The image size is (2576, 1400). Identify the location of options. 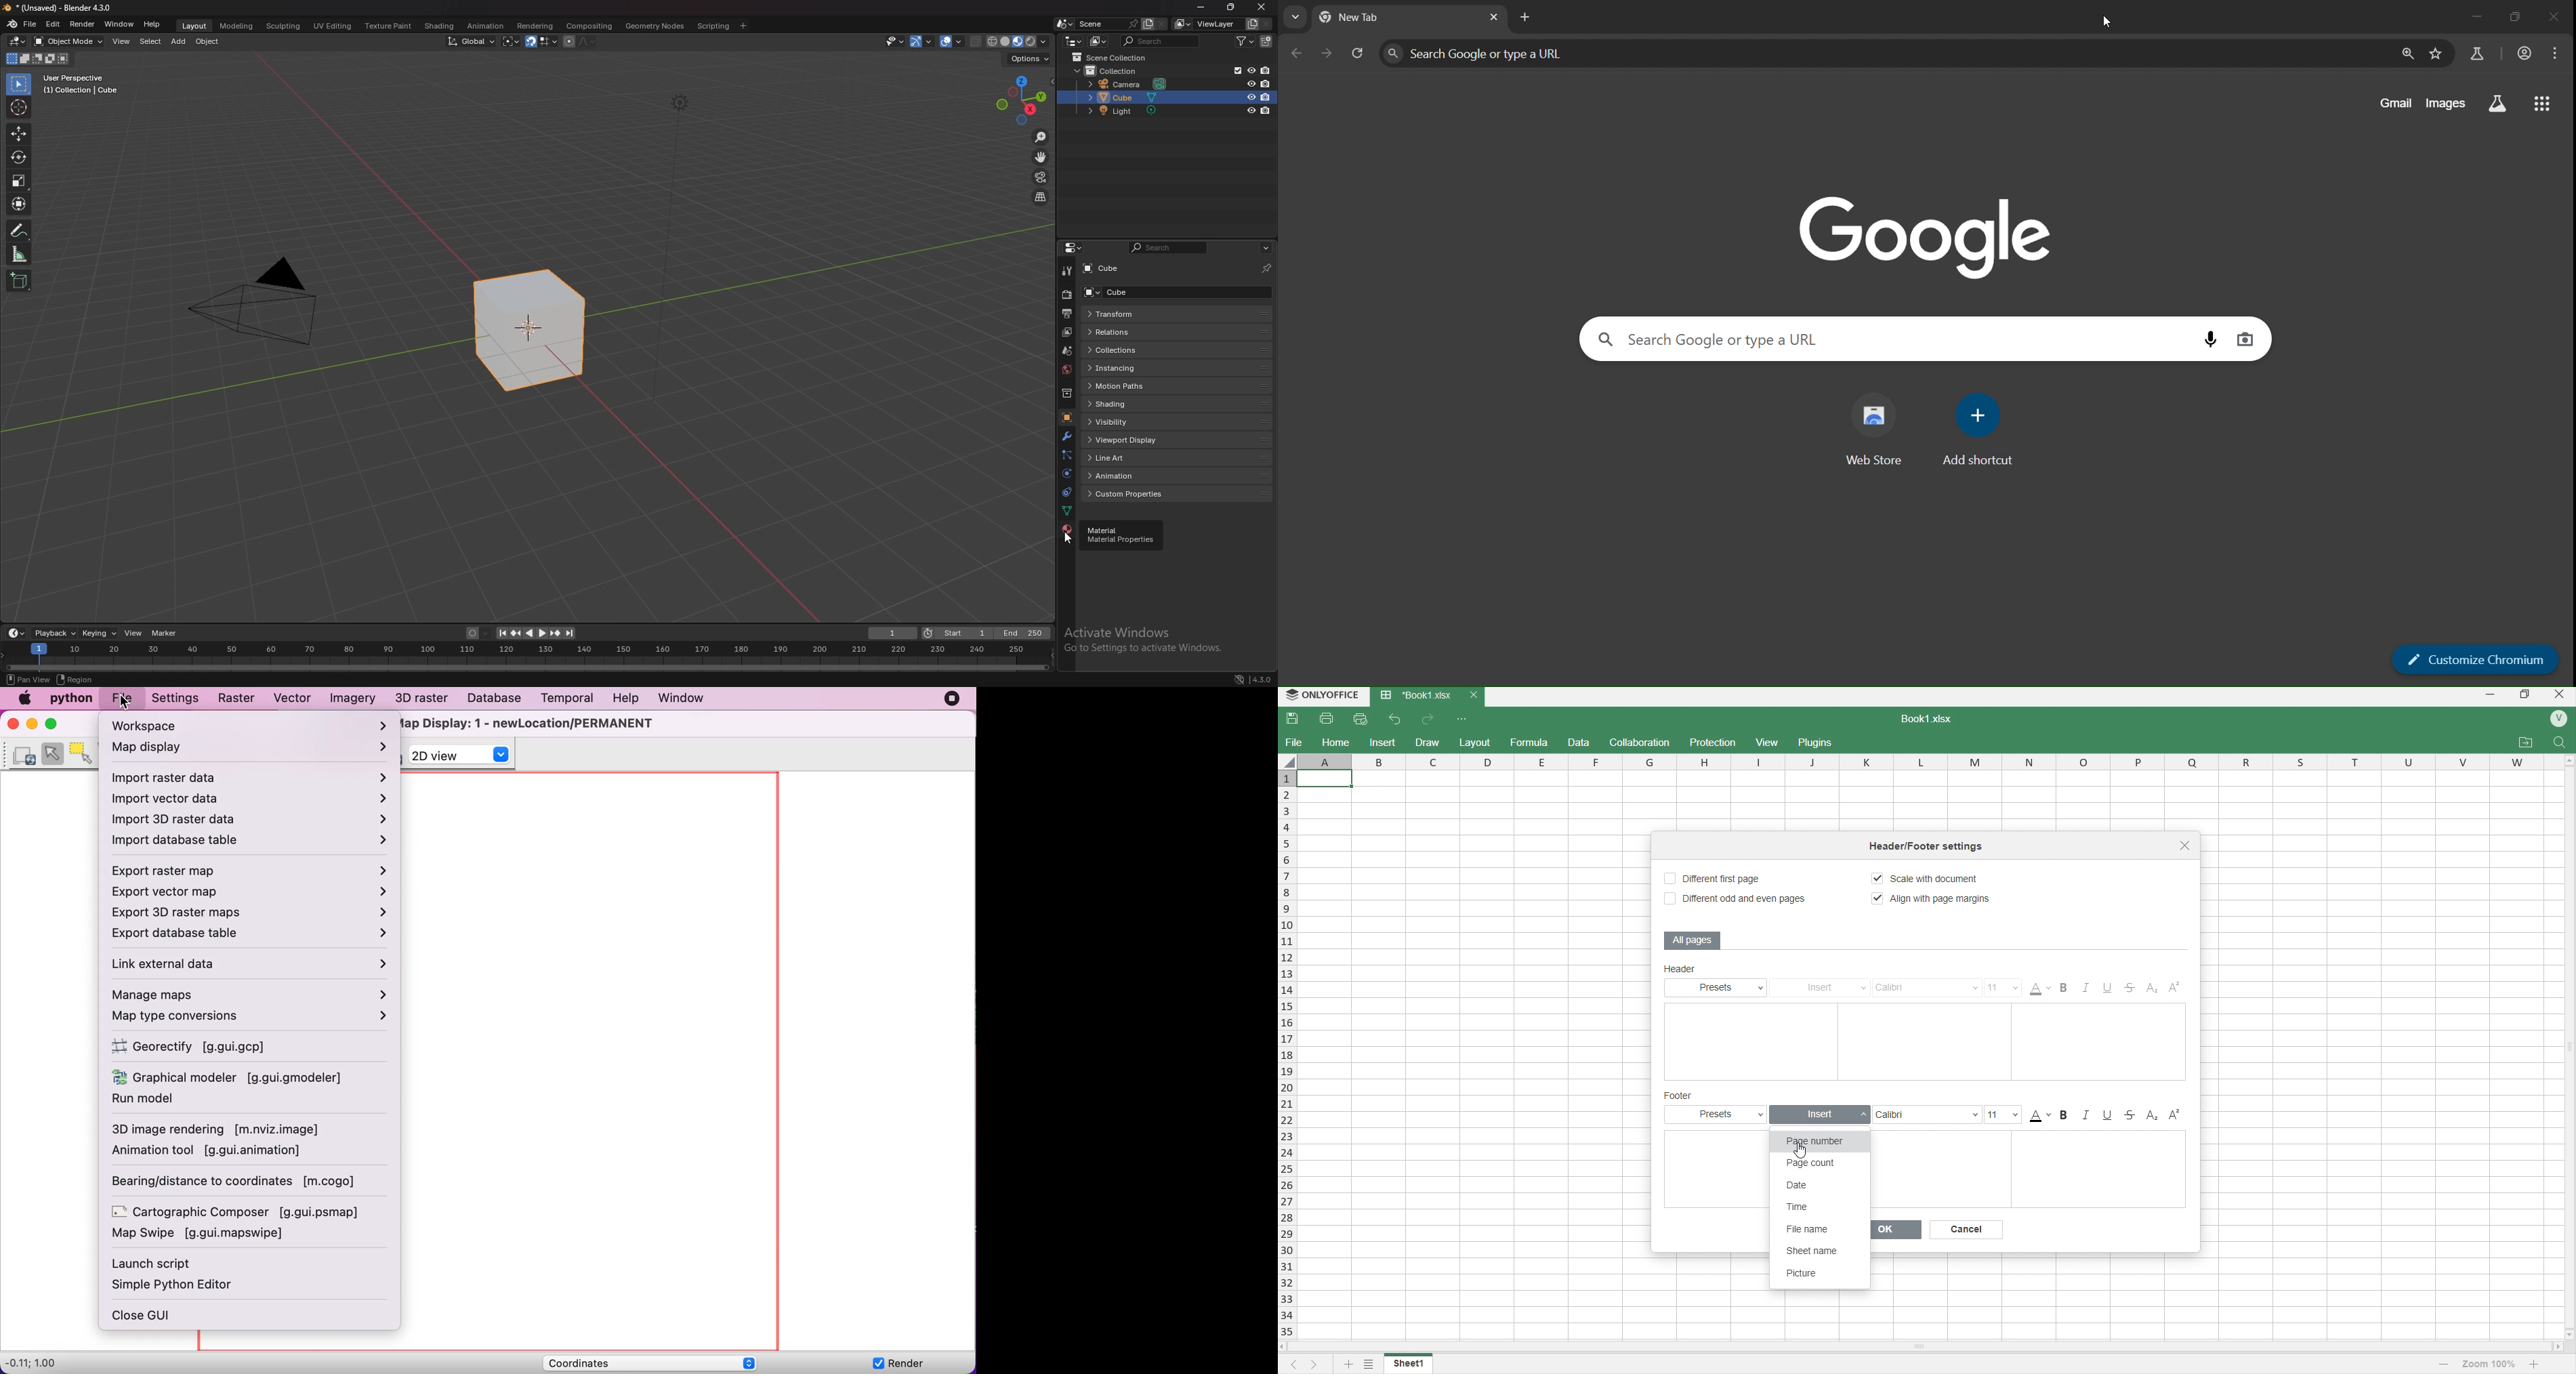
(1266, 248).